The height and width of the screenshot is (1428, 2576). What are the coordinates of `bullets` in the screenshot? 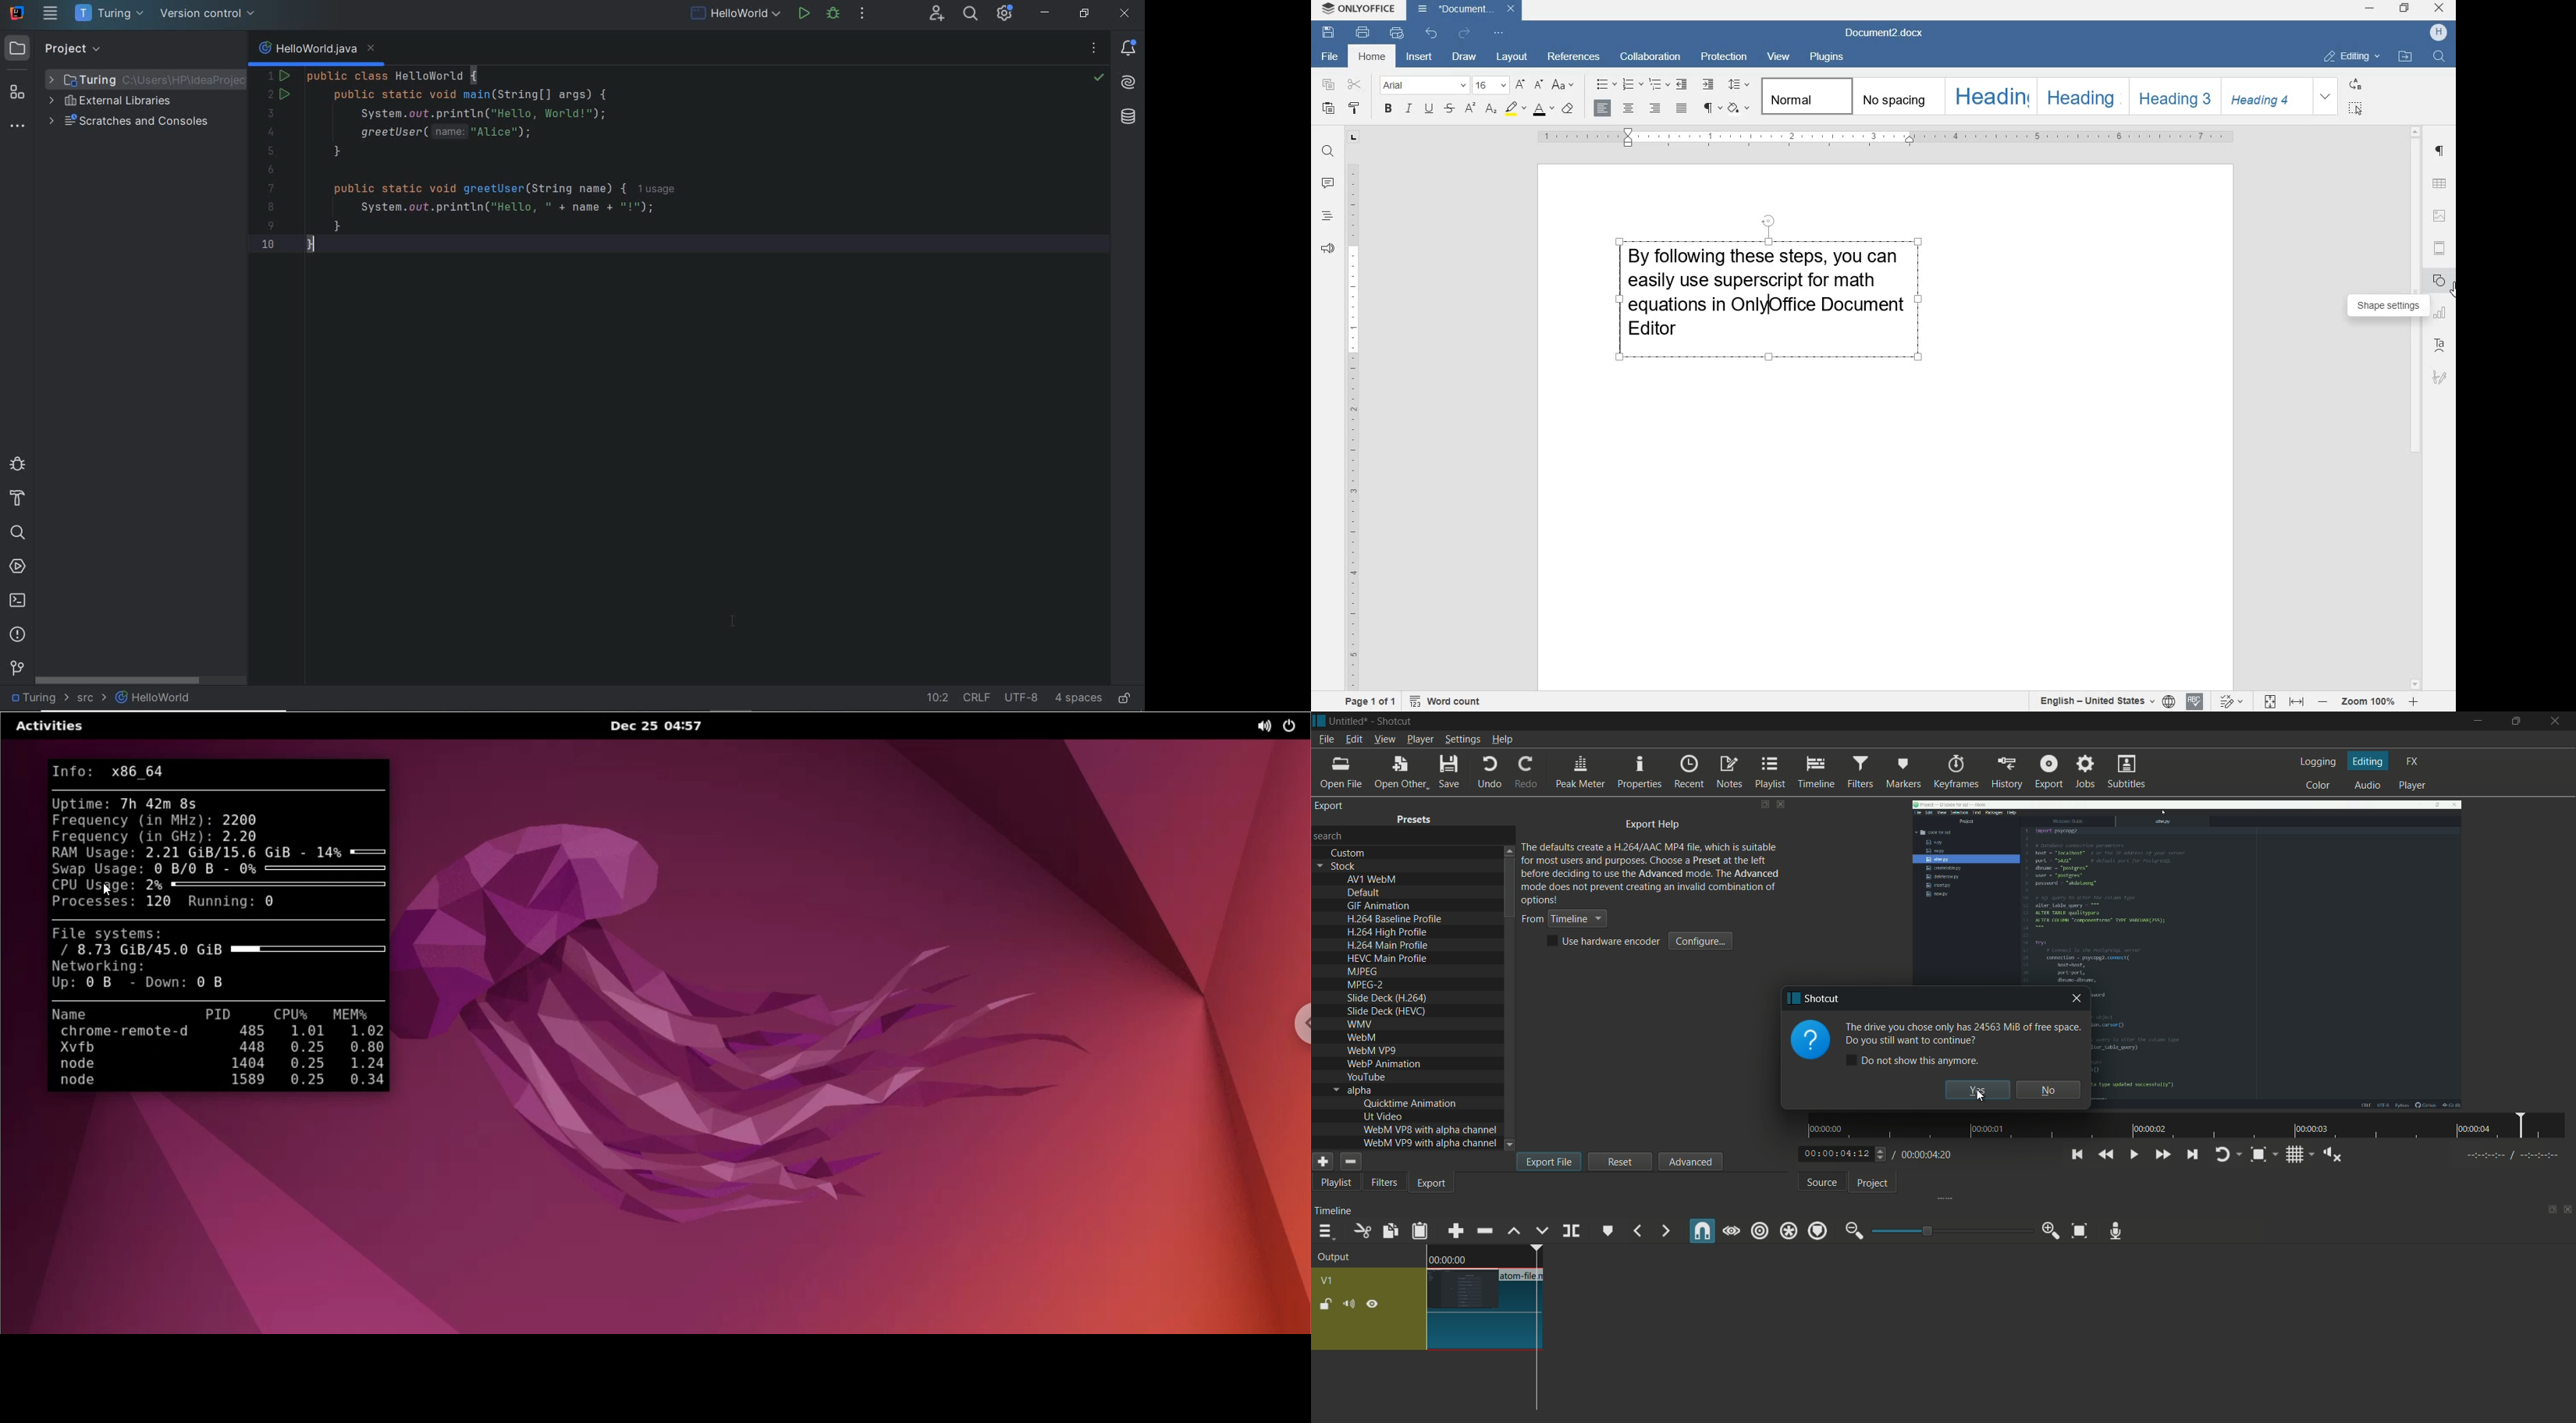 It's located at (1607, 85).